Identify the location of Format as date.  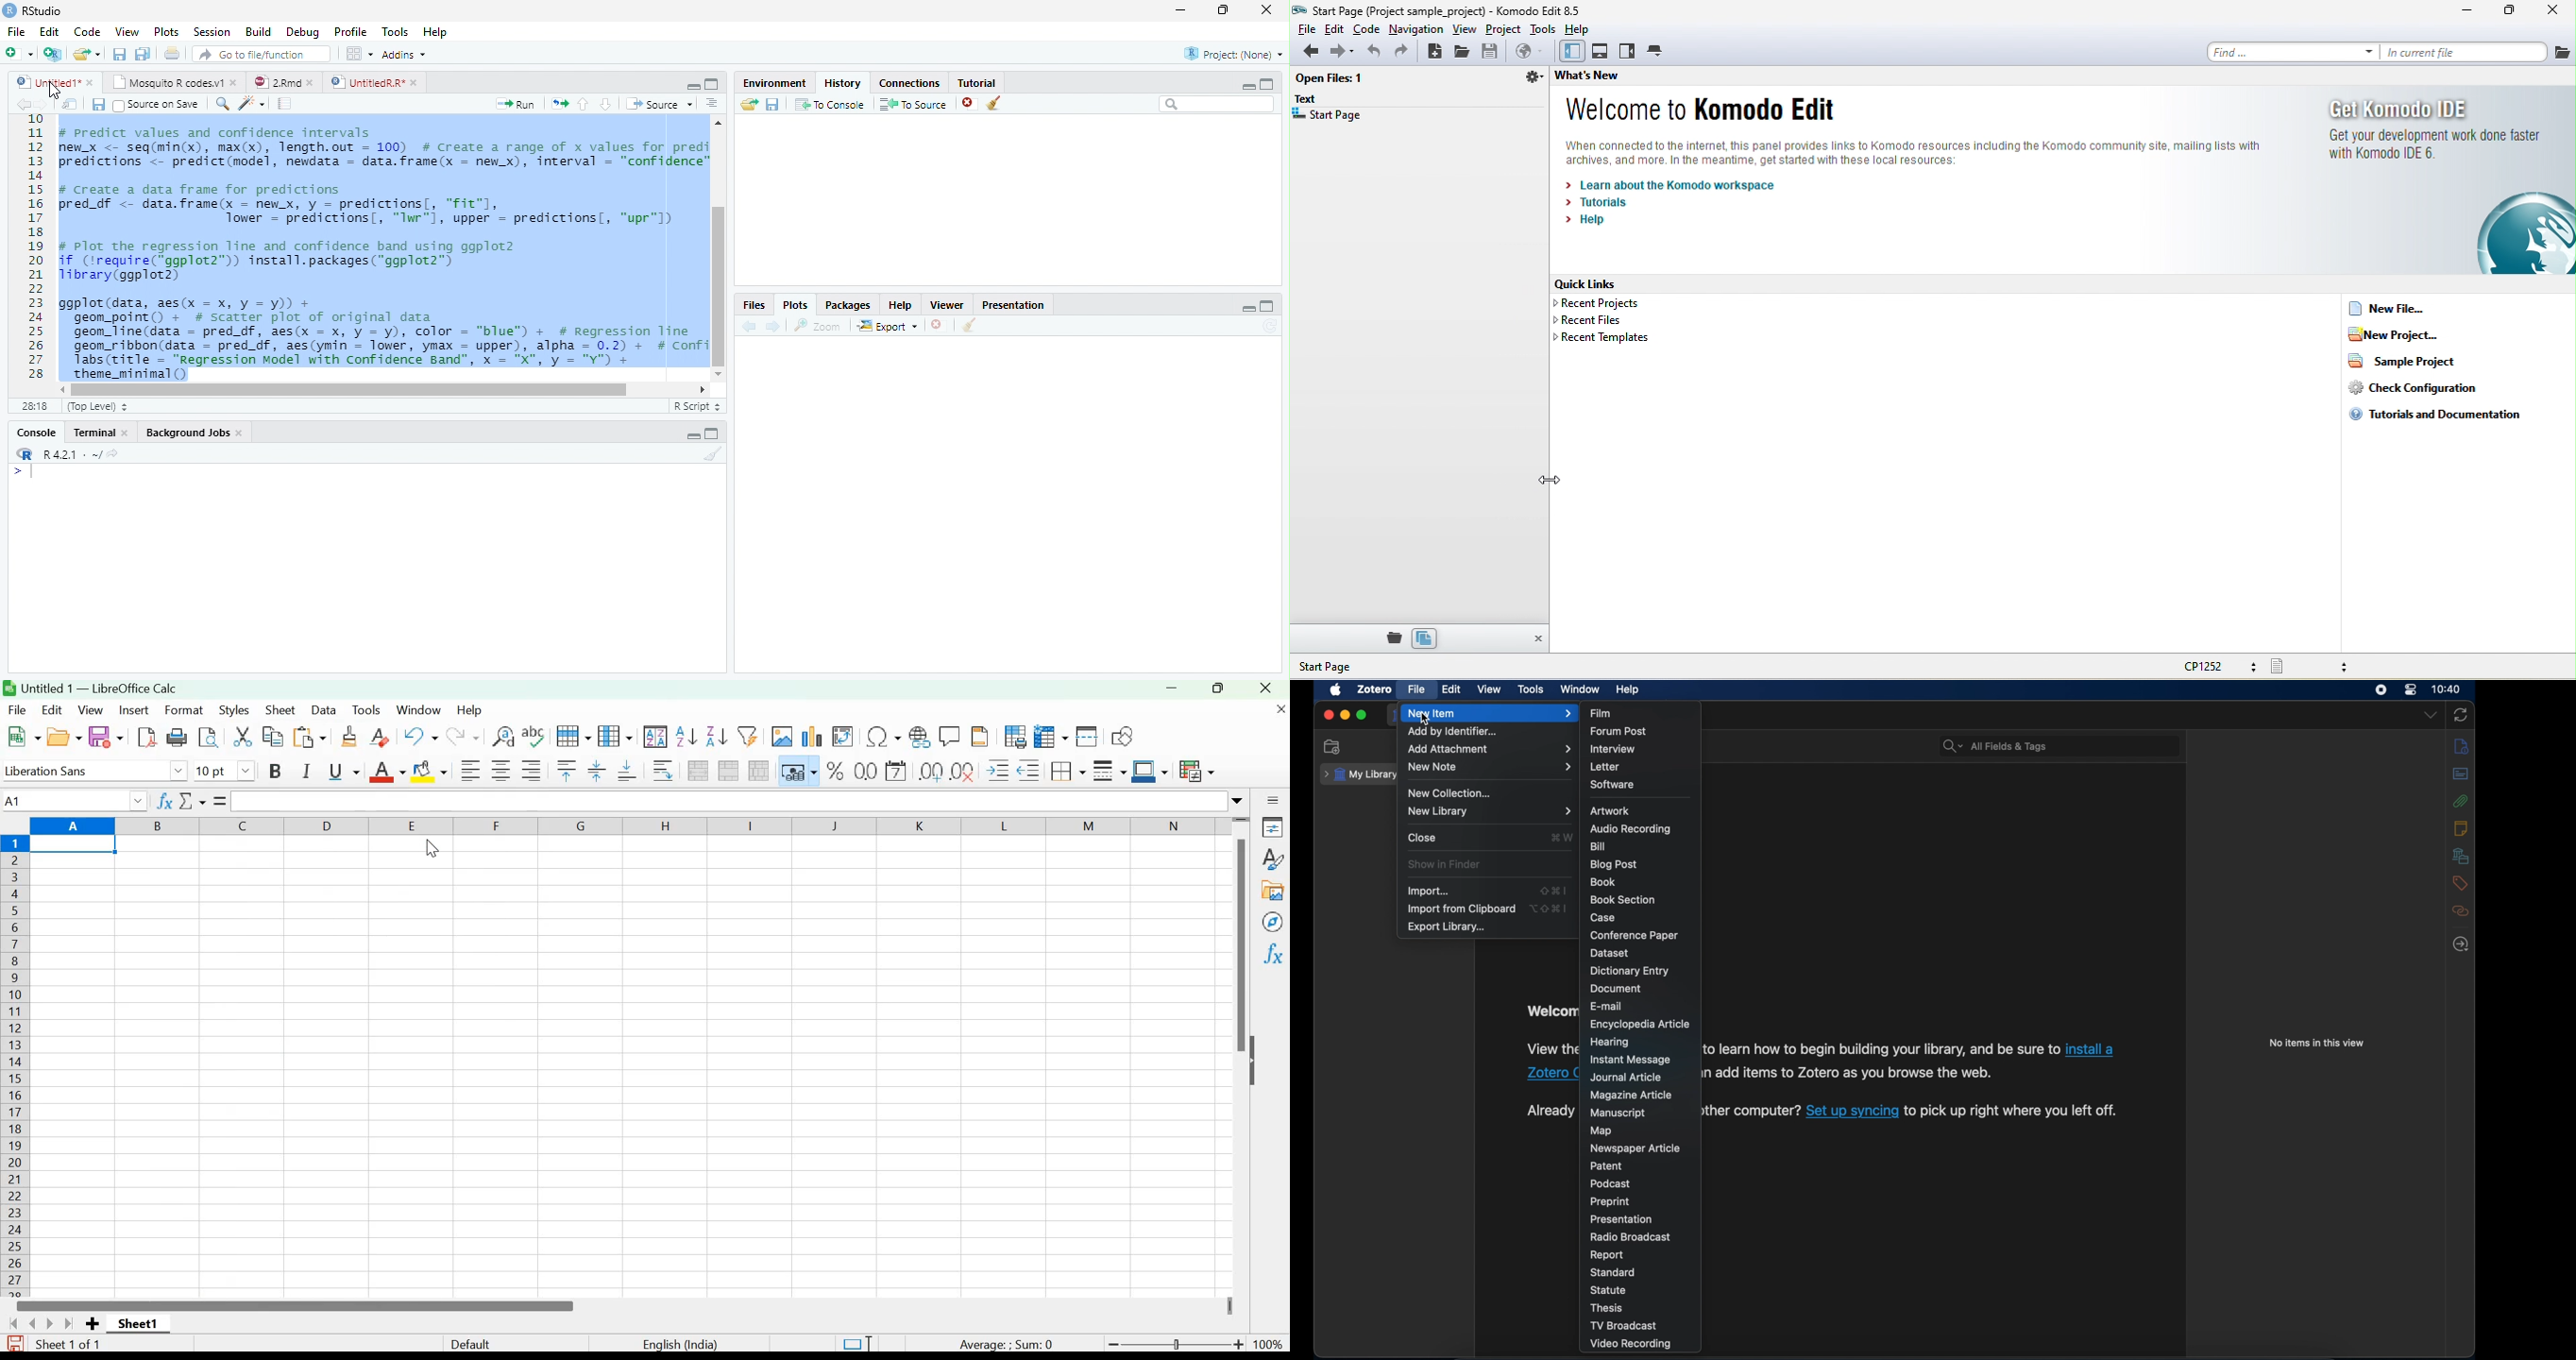
(896, 770).